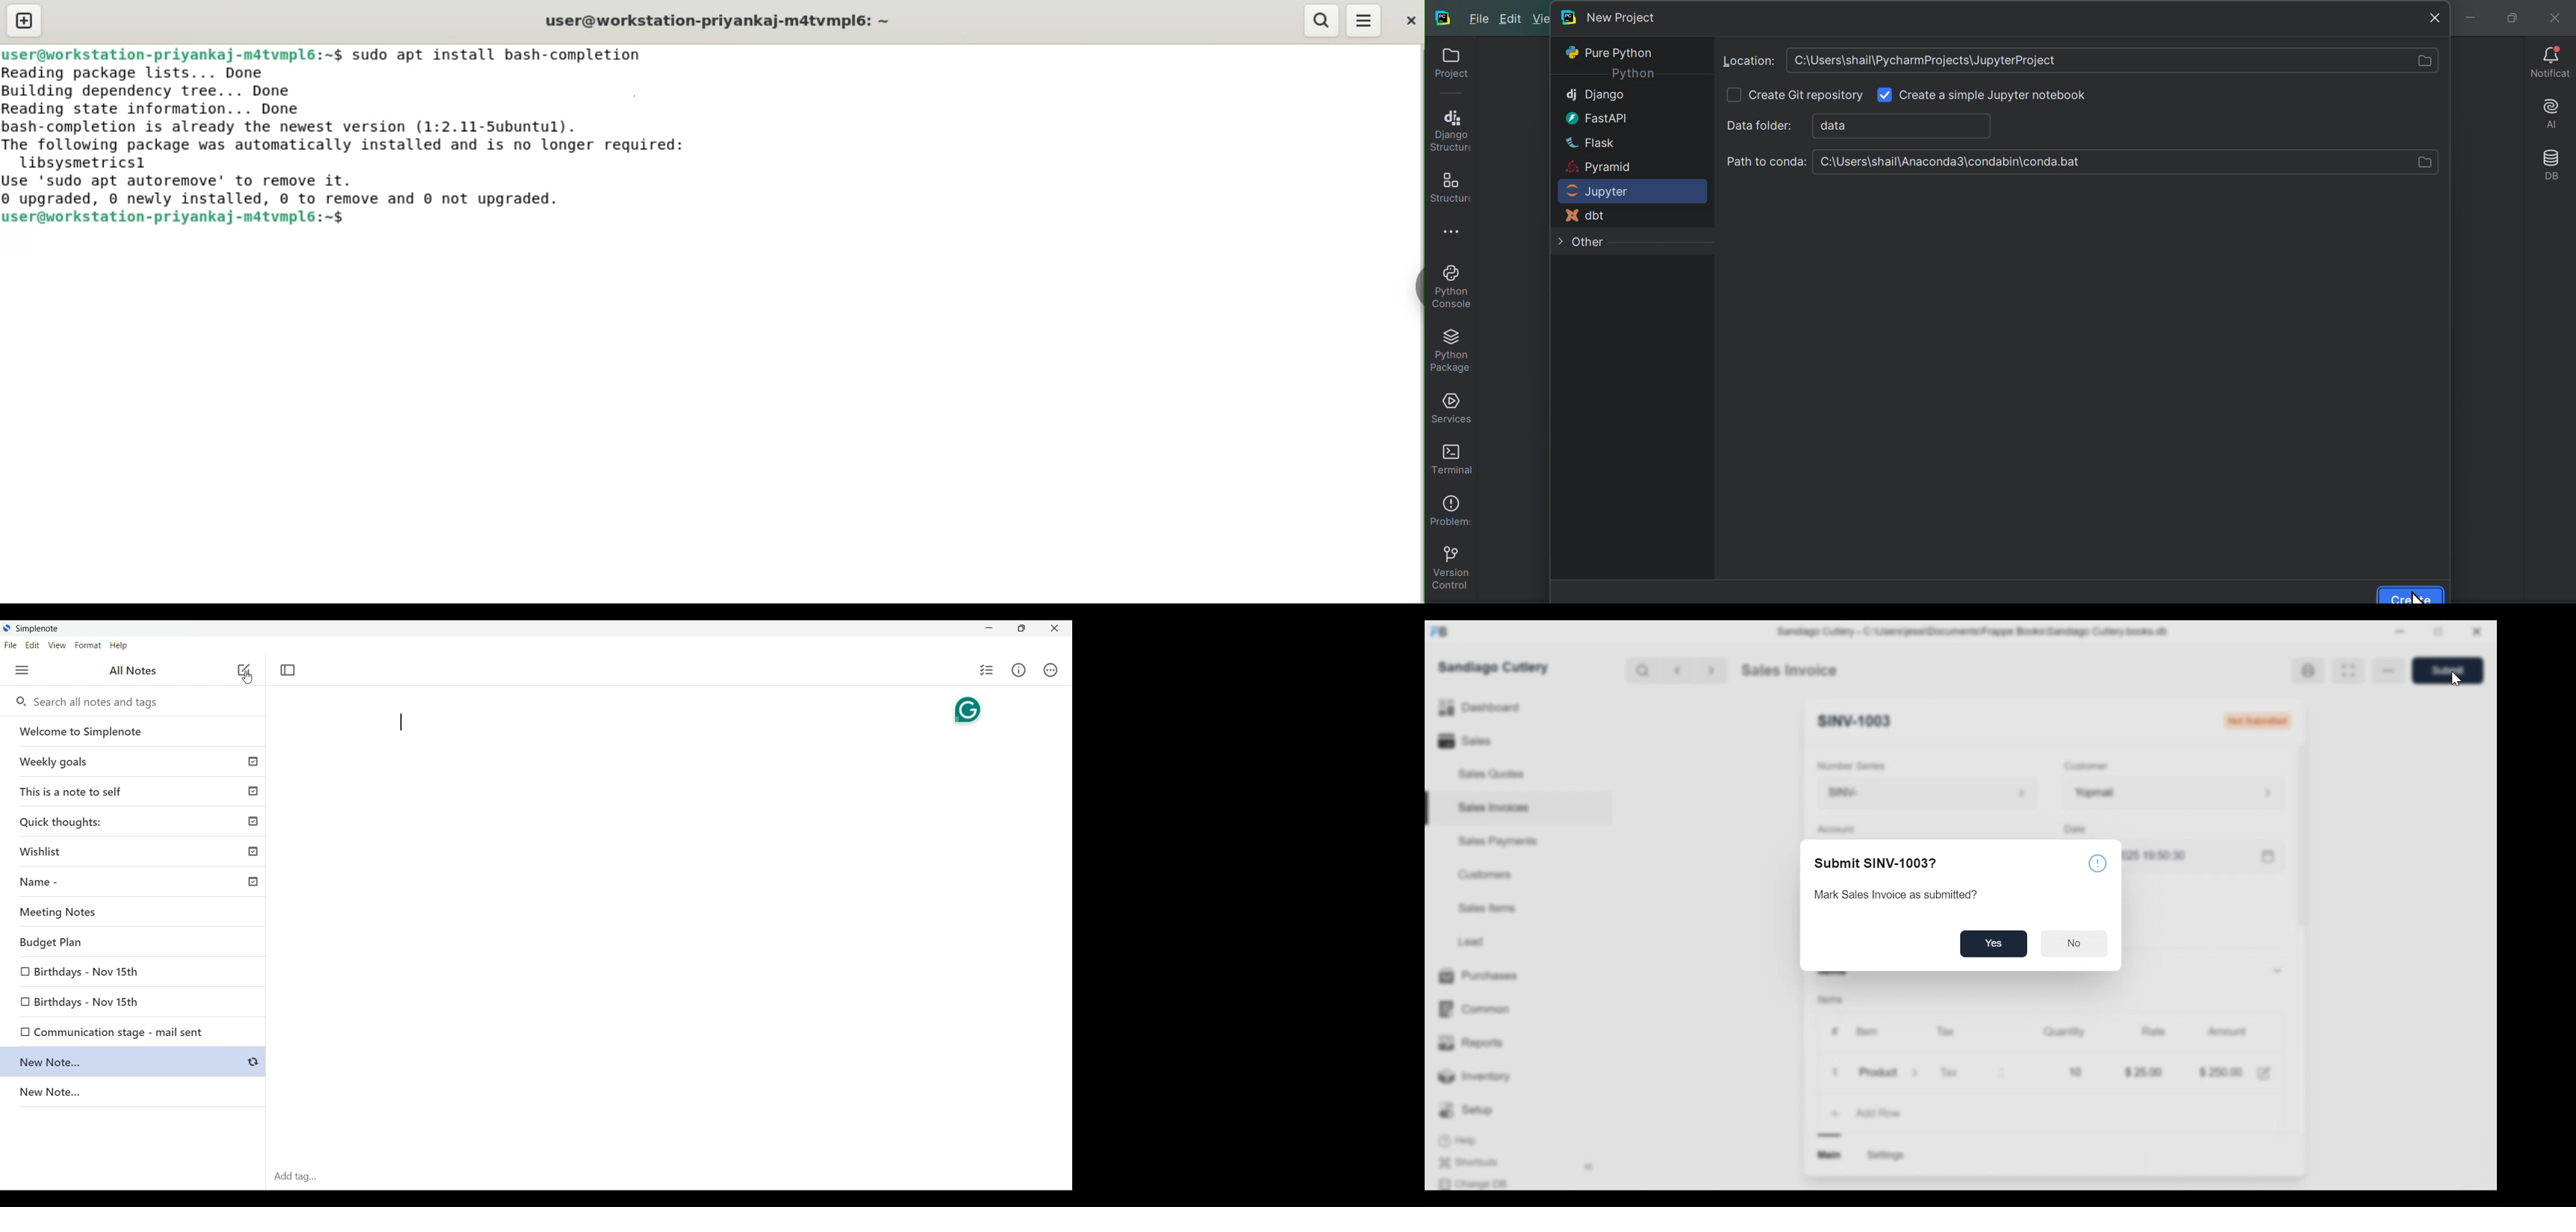 The image size is (2576, 1232). Describe the element at coordinates (137, 883) in the screenshot. I see `Name ` at that location.